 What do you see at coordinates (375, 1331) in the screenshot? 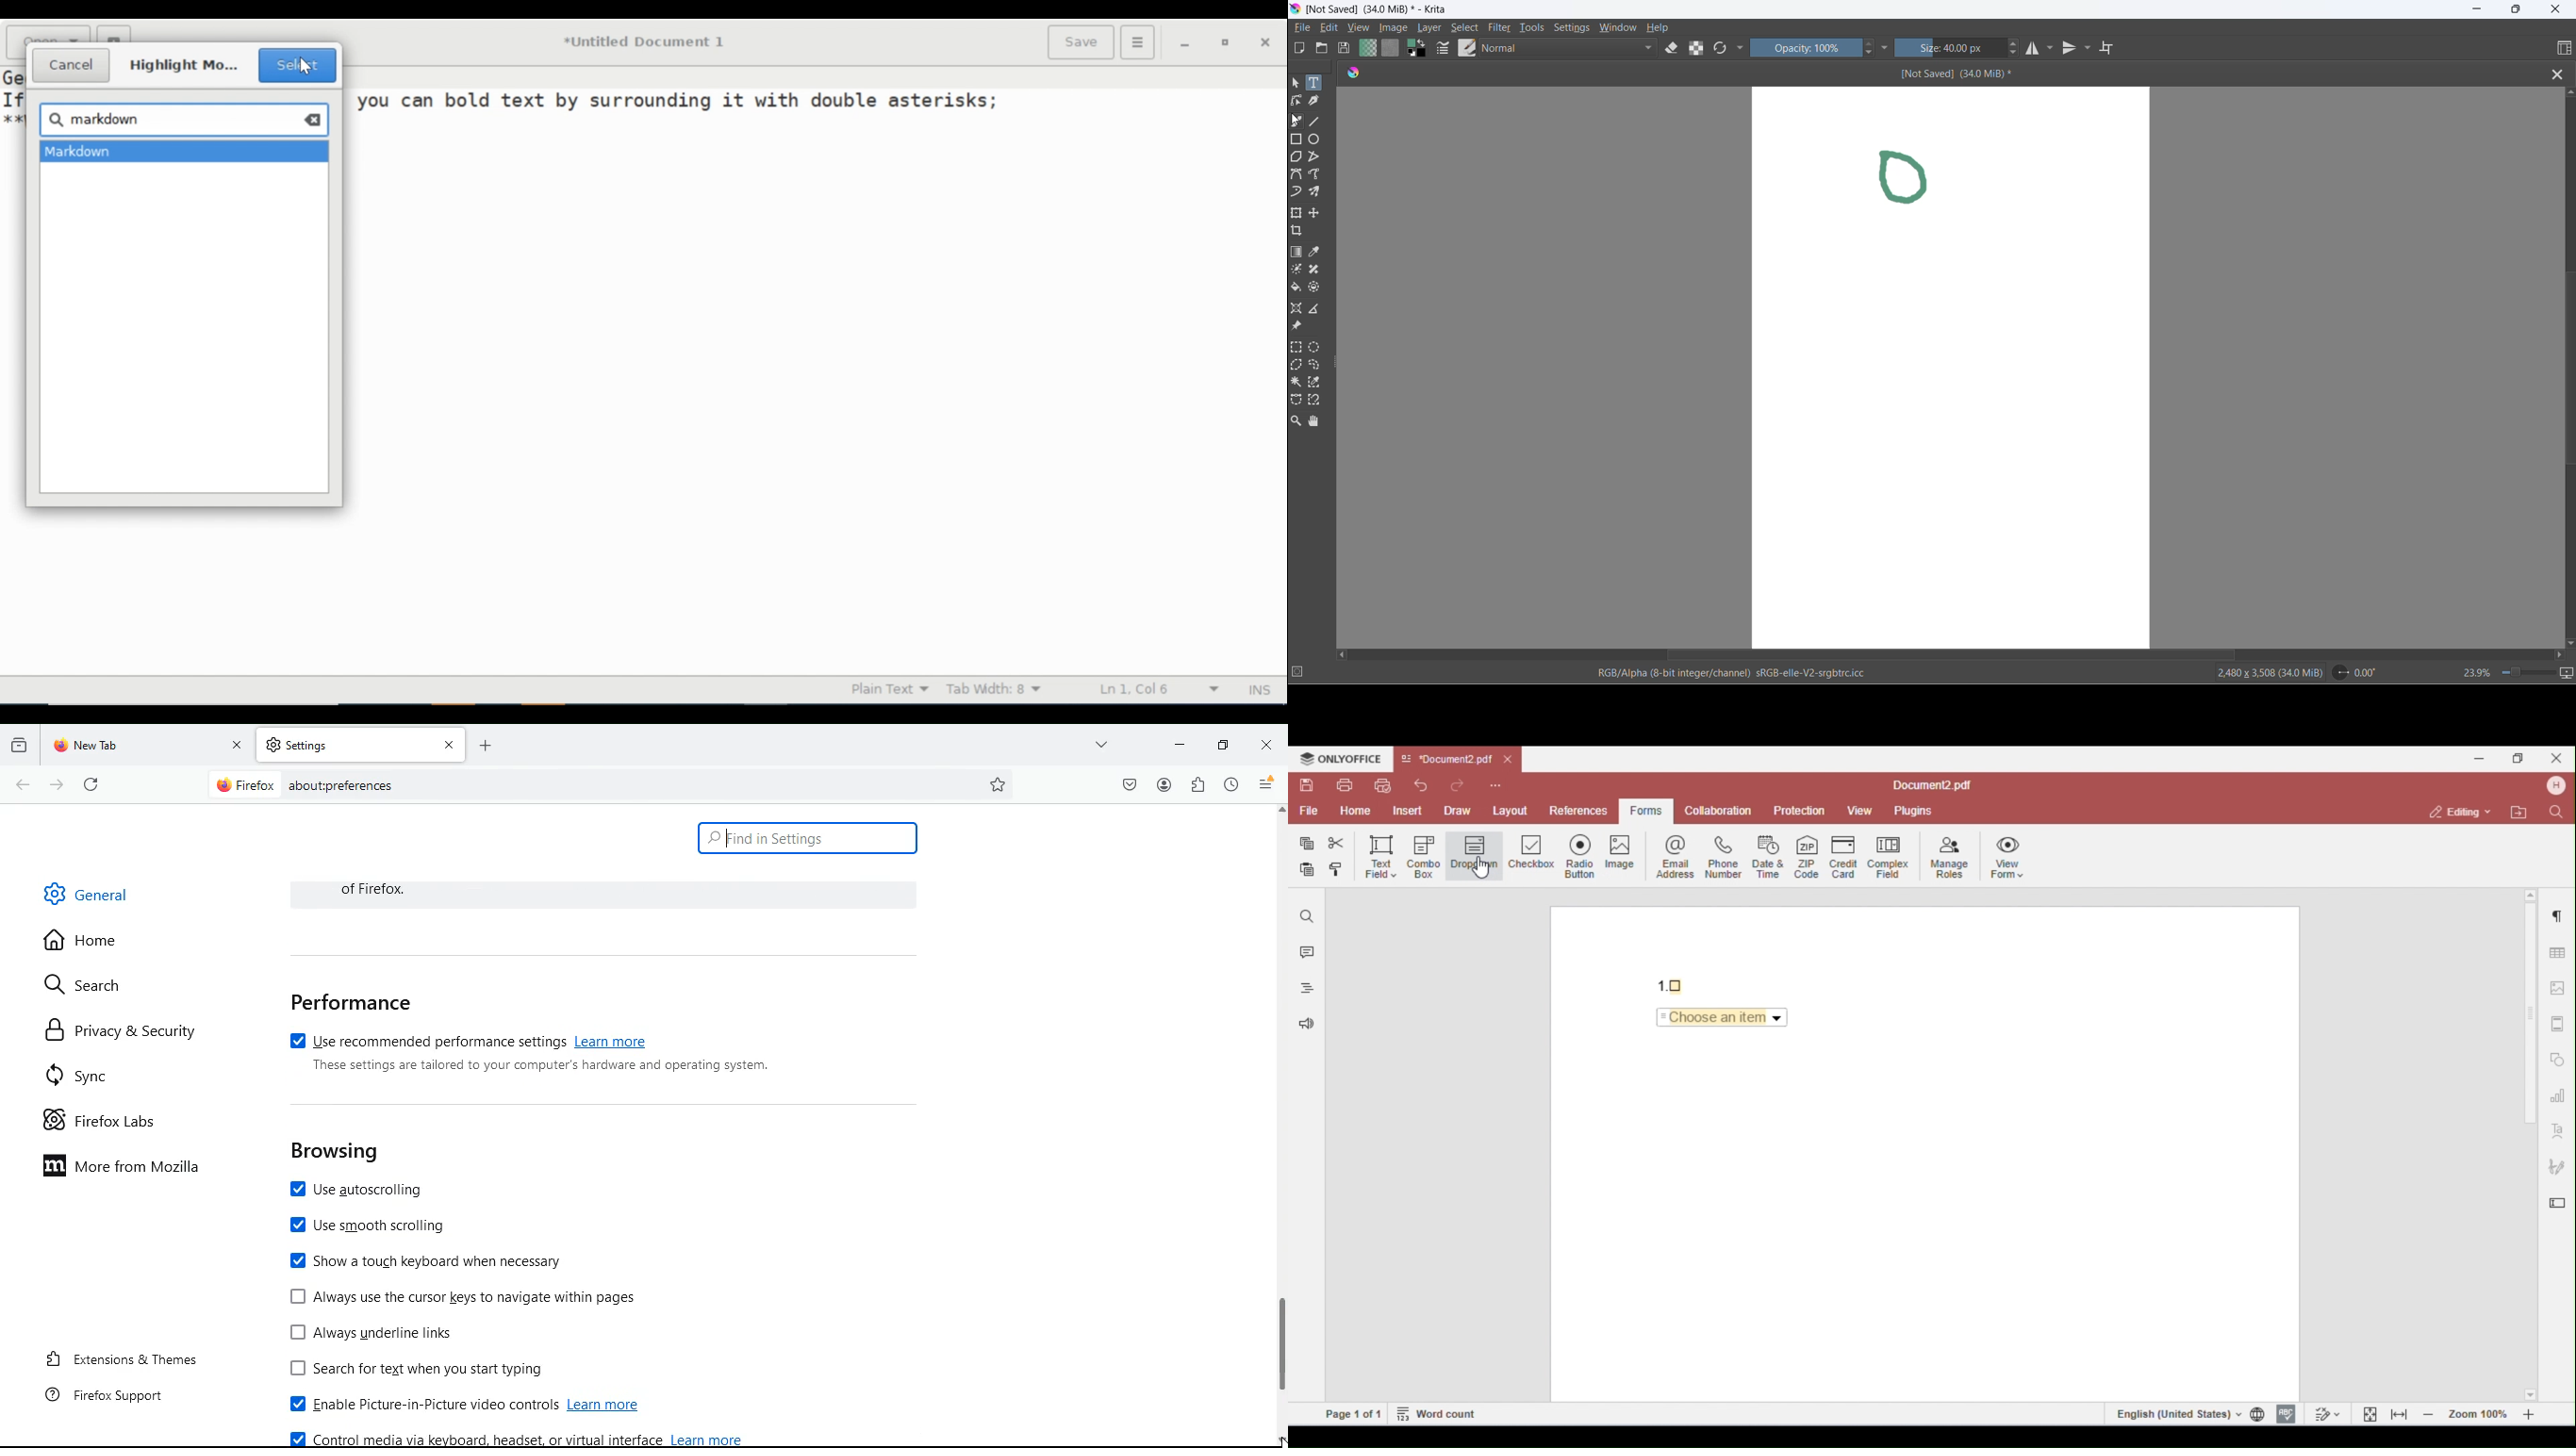
I see `Always underline links` at bounding box center [375, 1331].